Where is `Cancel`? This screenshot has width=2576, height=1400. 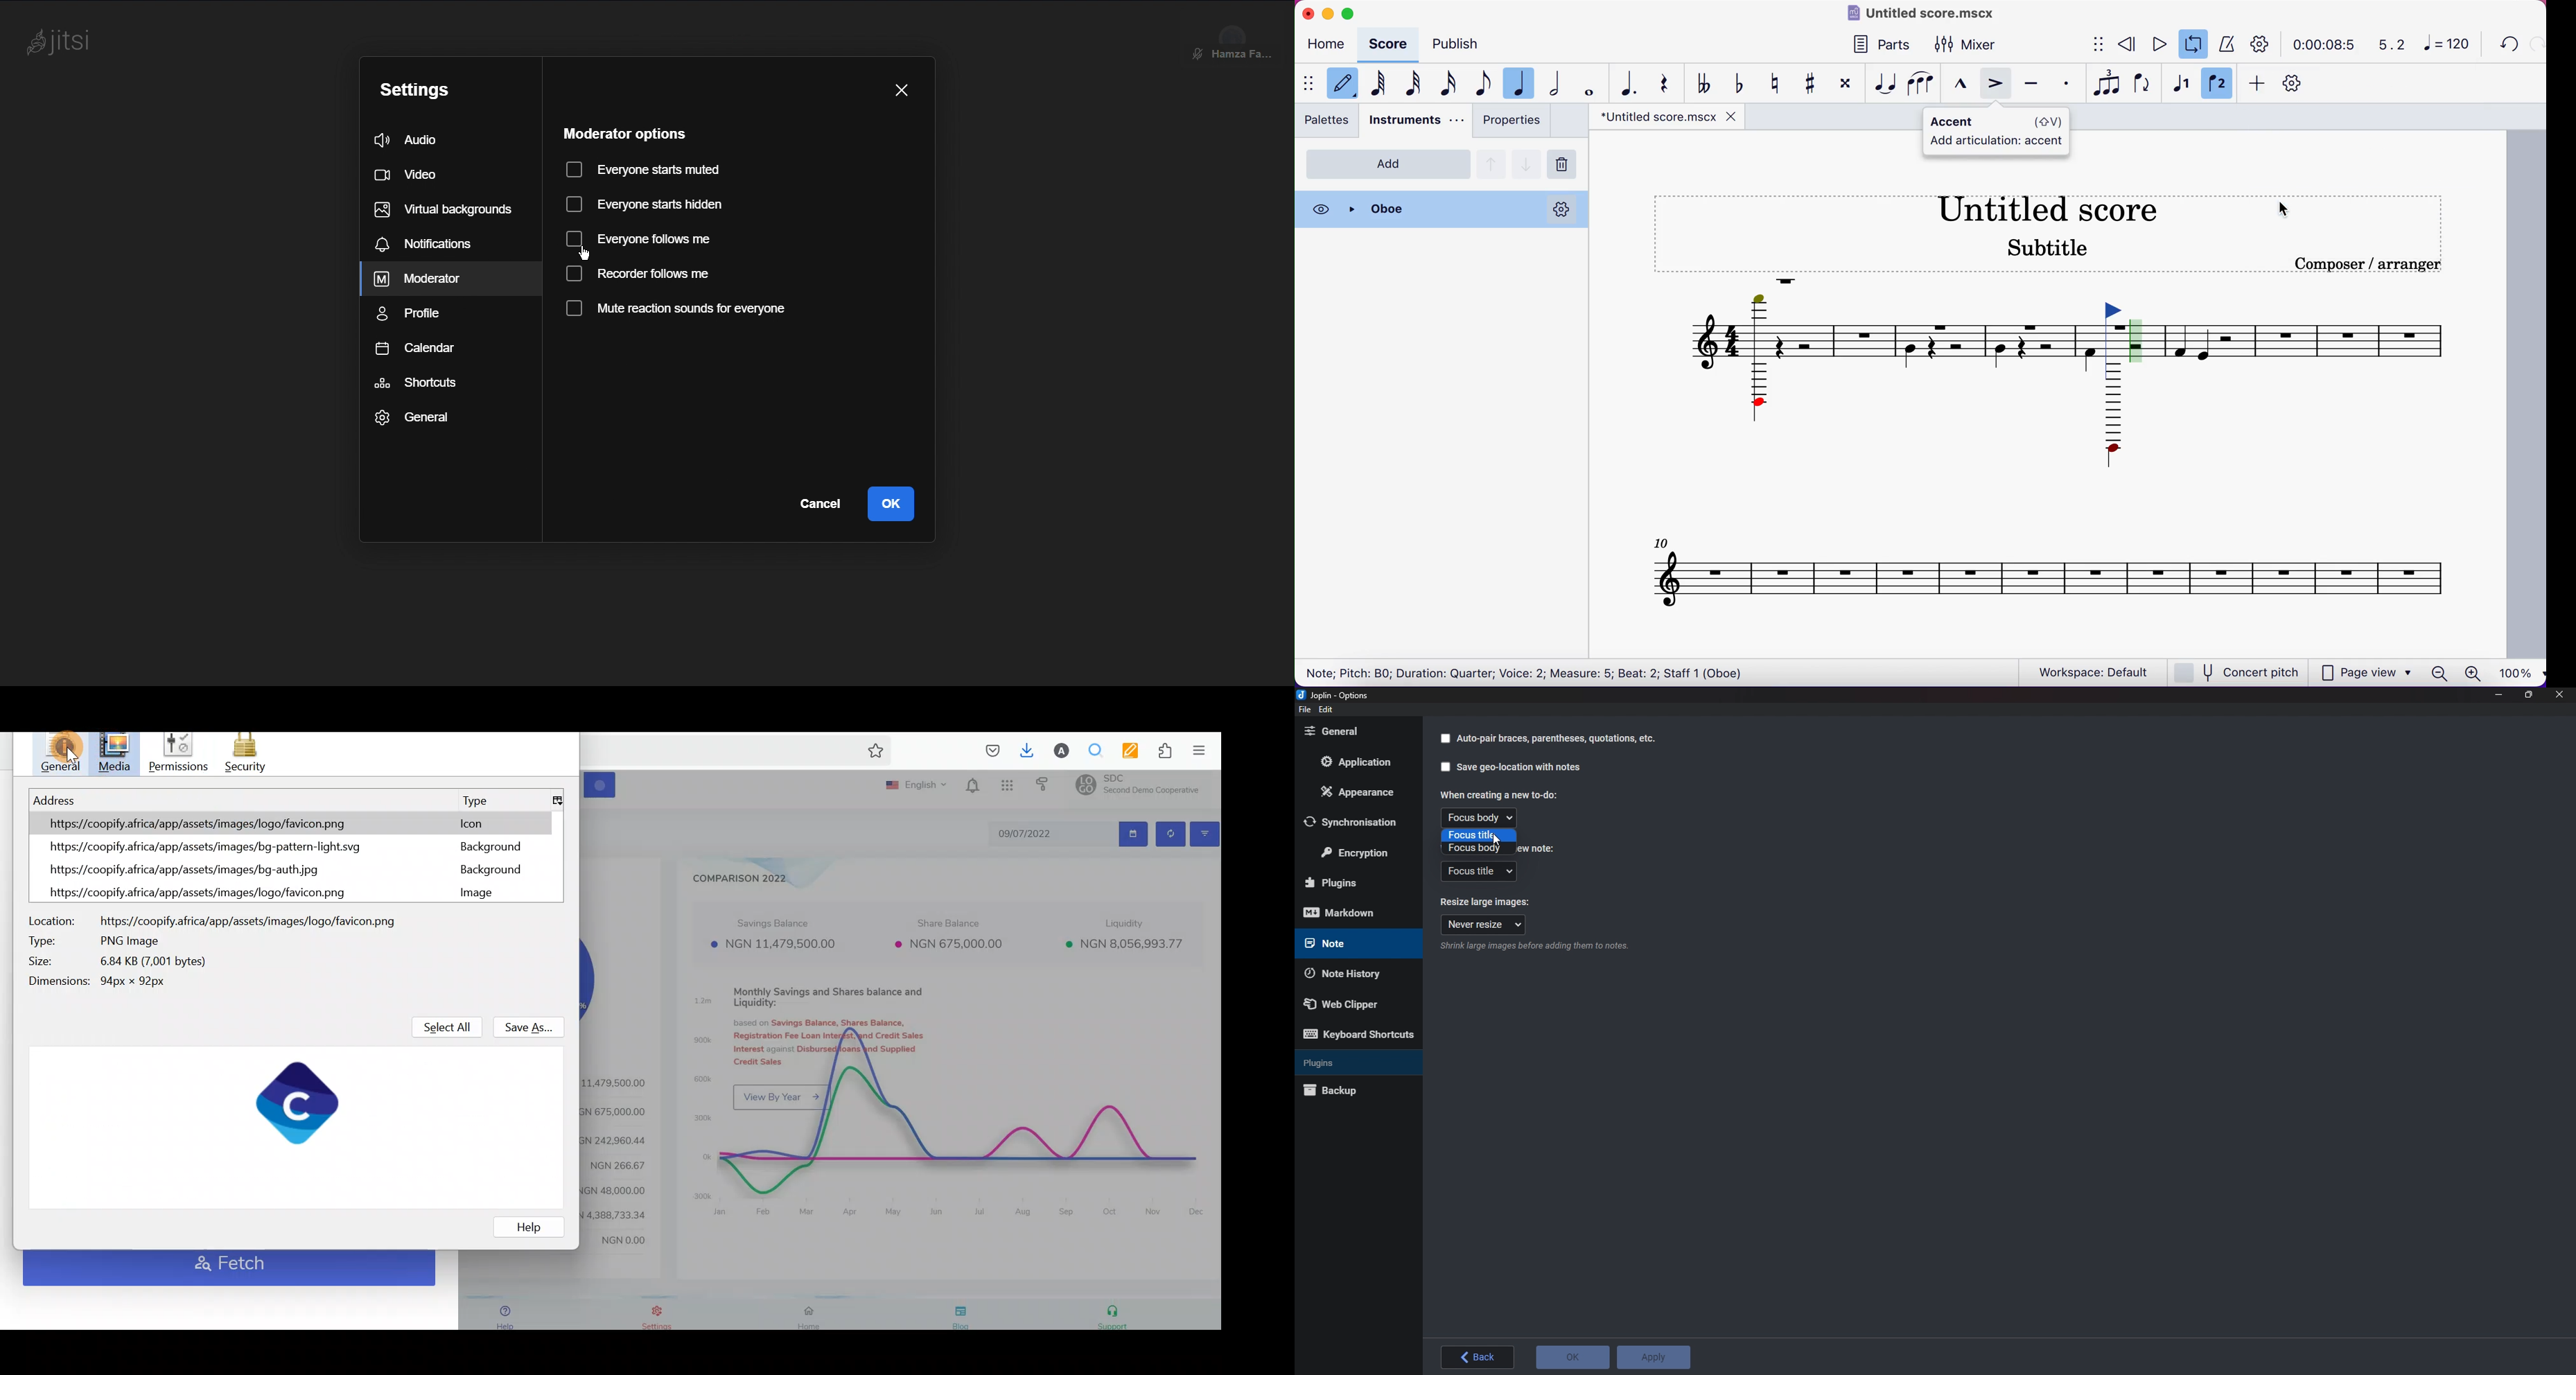 Cancel is located at coordinates (816, 503).